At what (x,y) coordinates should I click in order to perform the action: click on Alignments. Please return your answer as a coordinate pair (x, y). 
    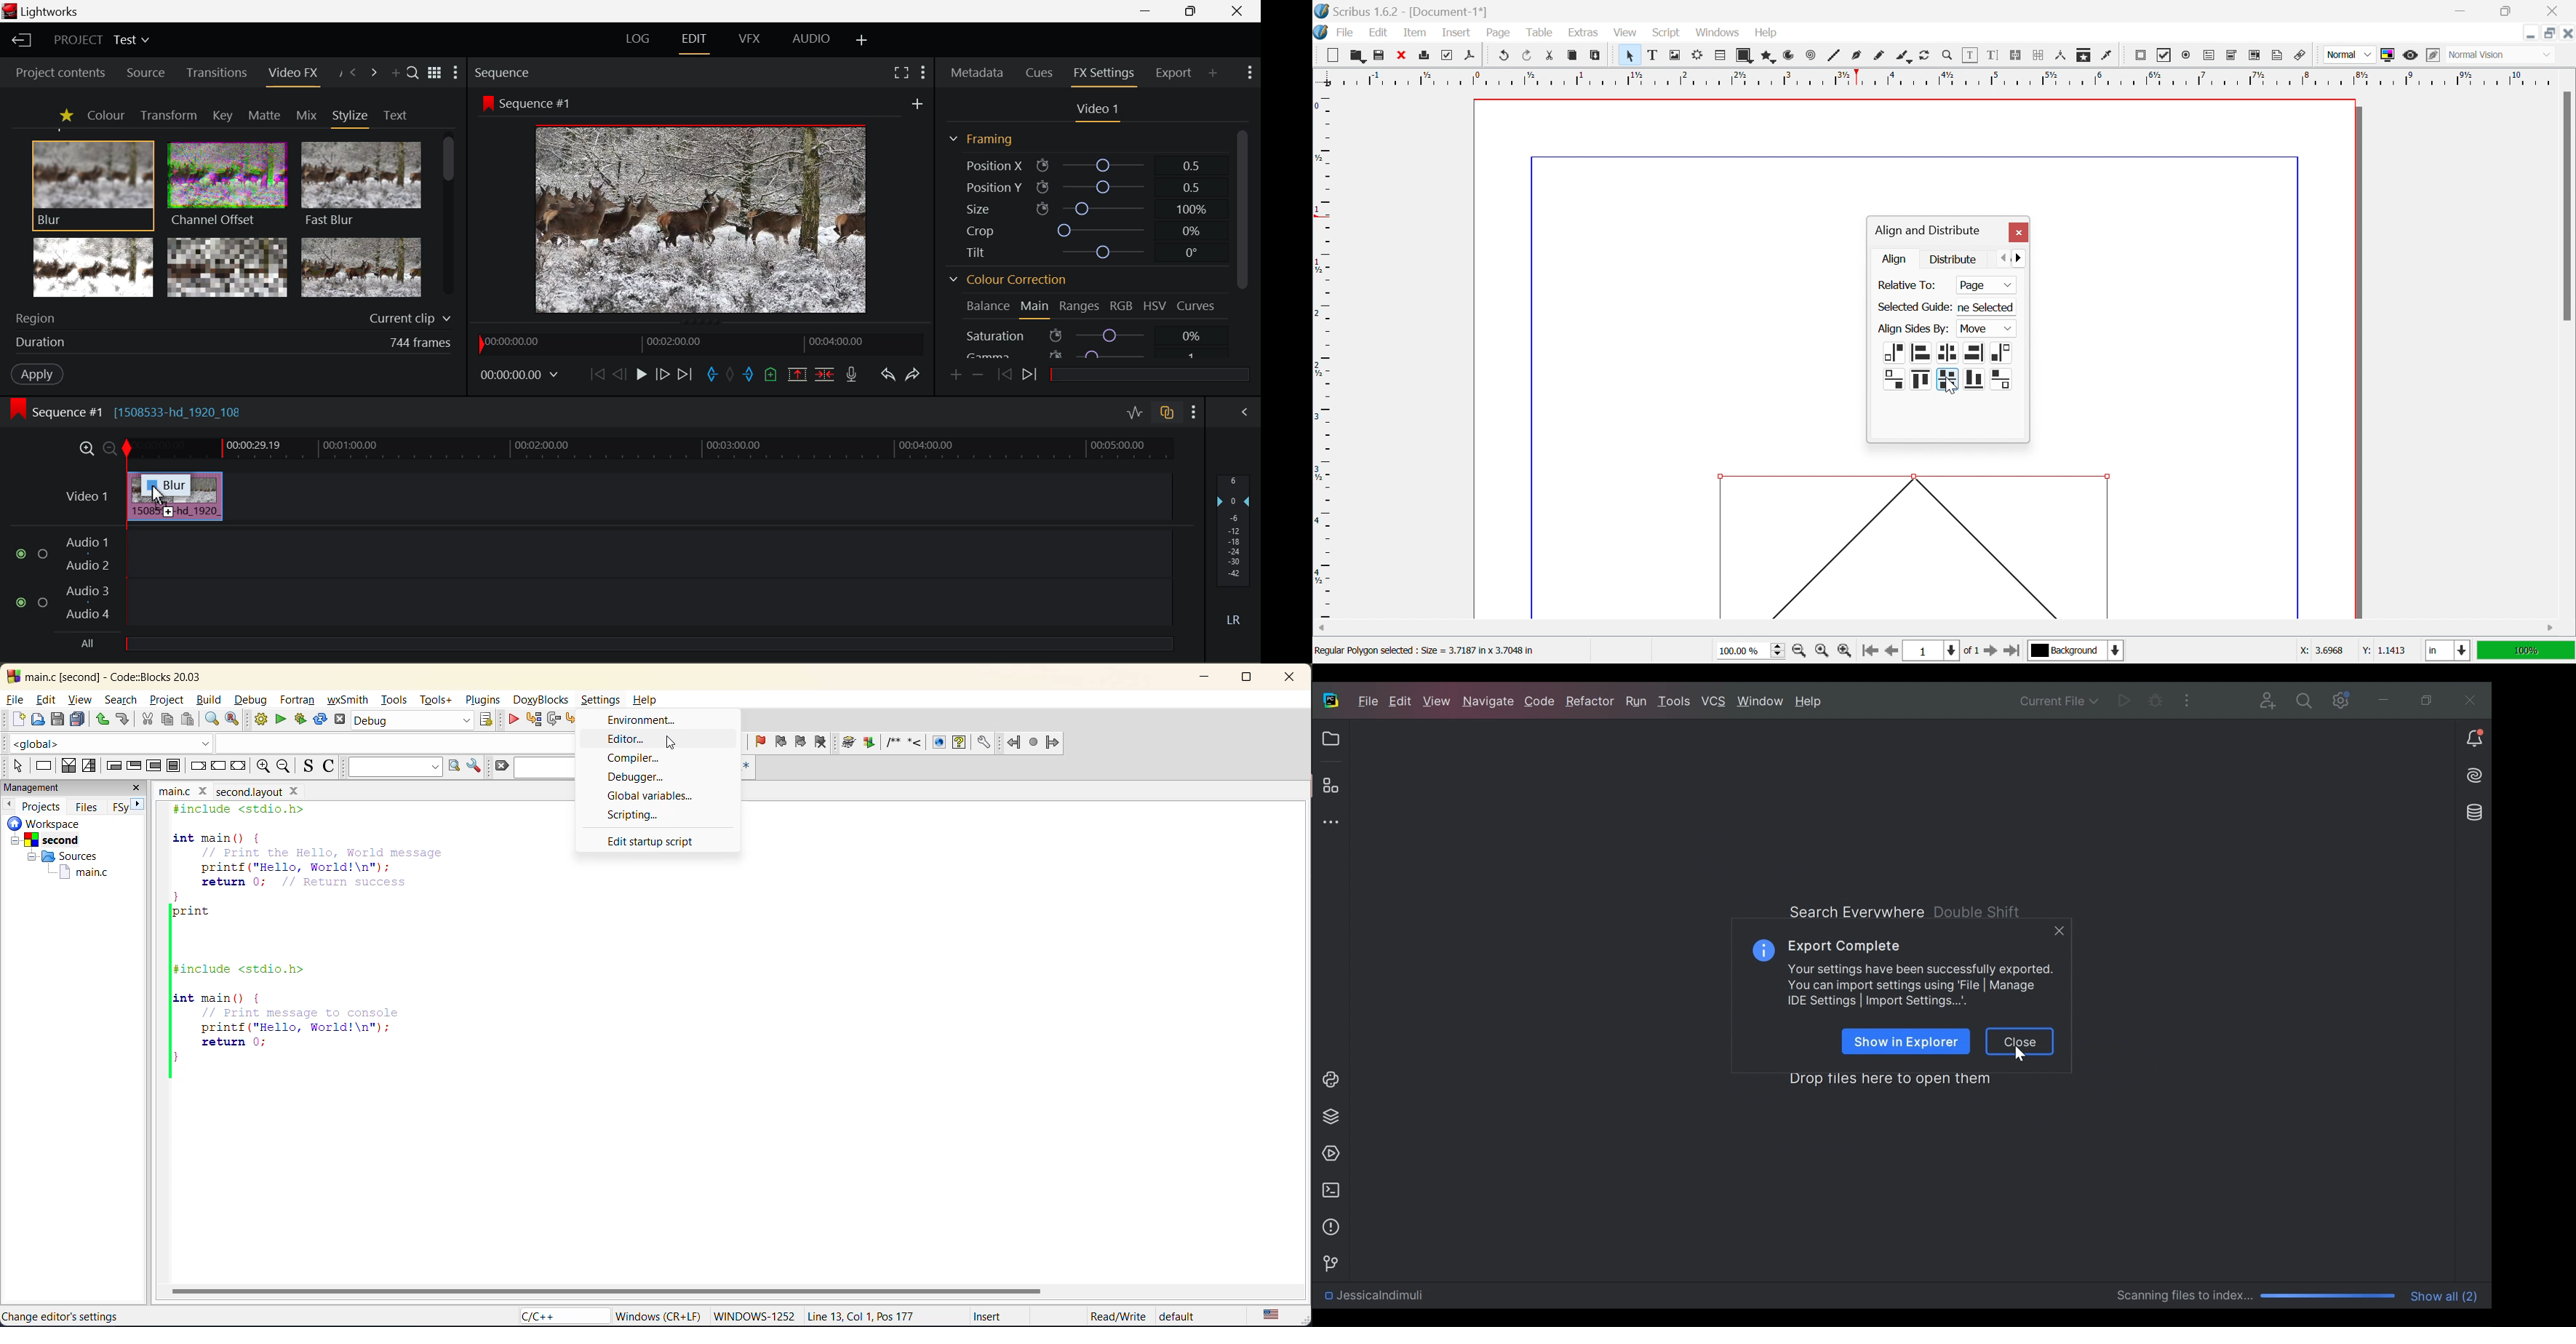
    Looking at the image, I should click on (1909, 368).